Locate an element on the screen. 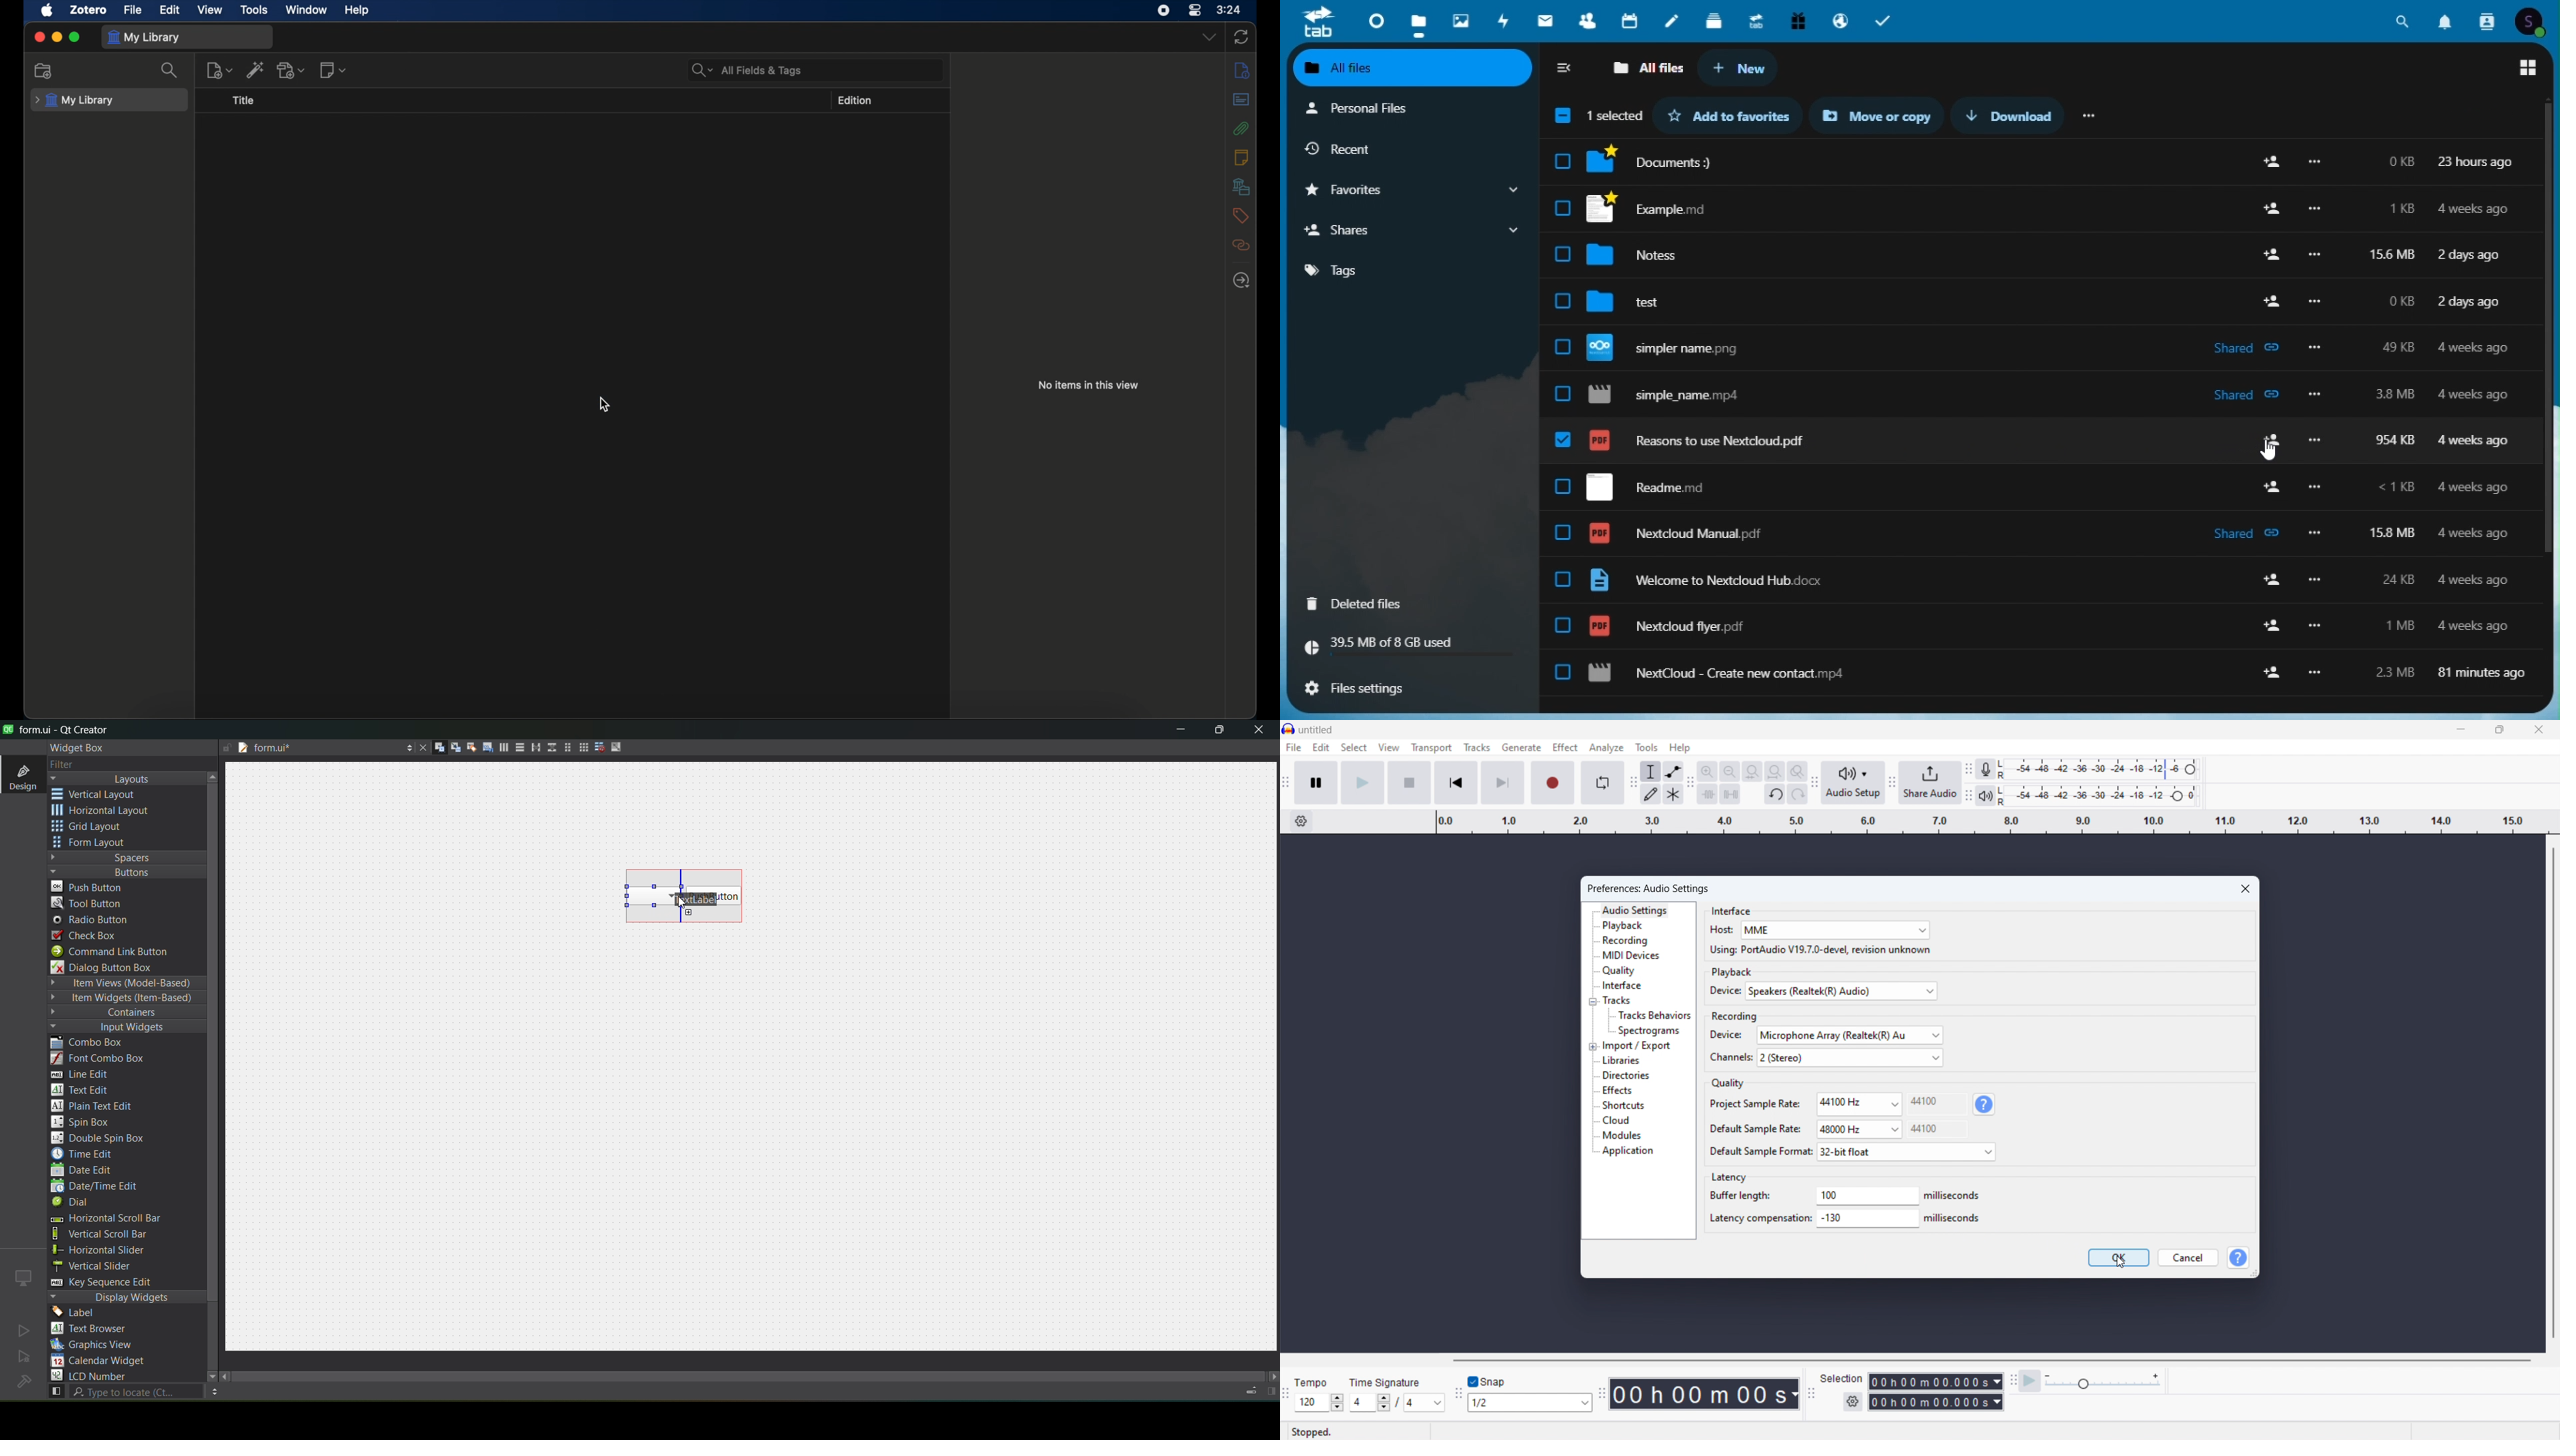 The width and height of the screenshot is (2576, 1456). shared is located at coordinates (2250, 396).